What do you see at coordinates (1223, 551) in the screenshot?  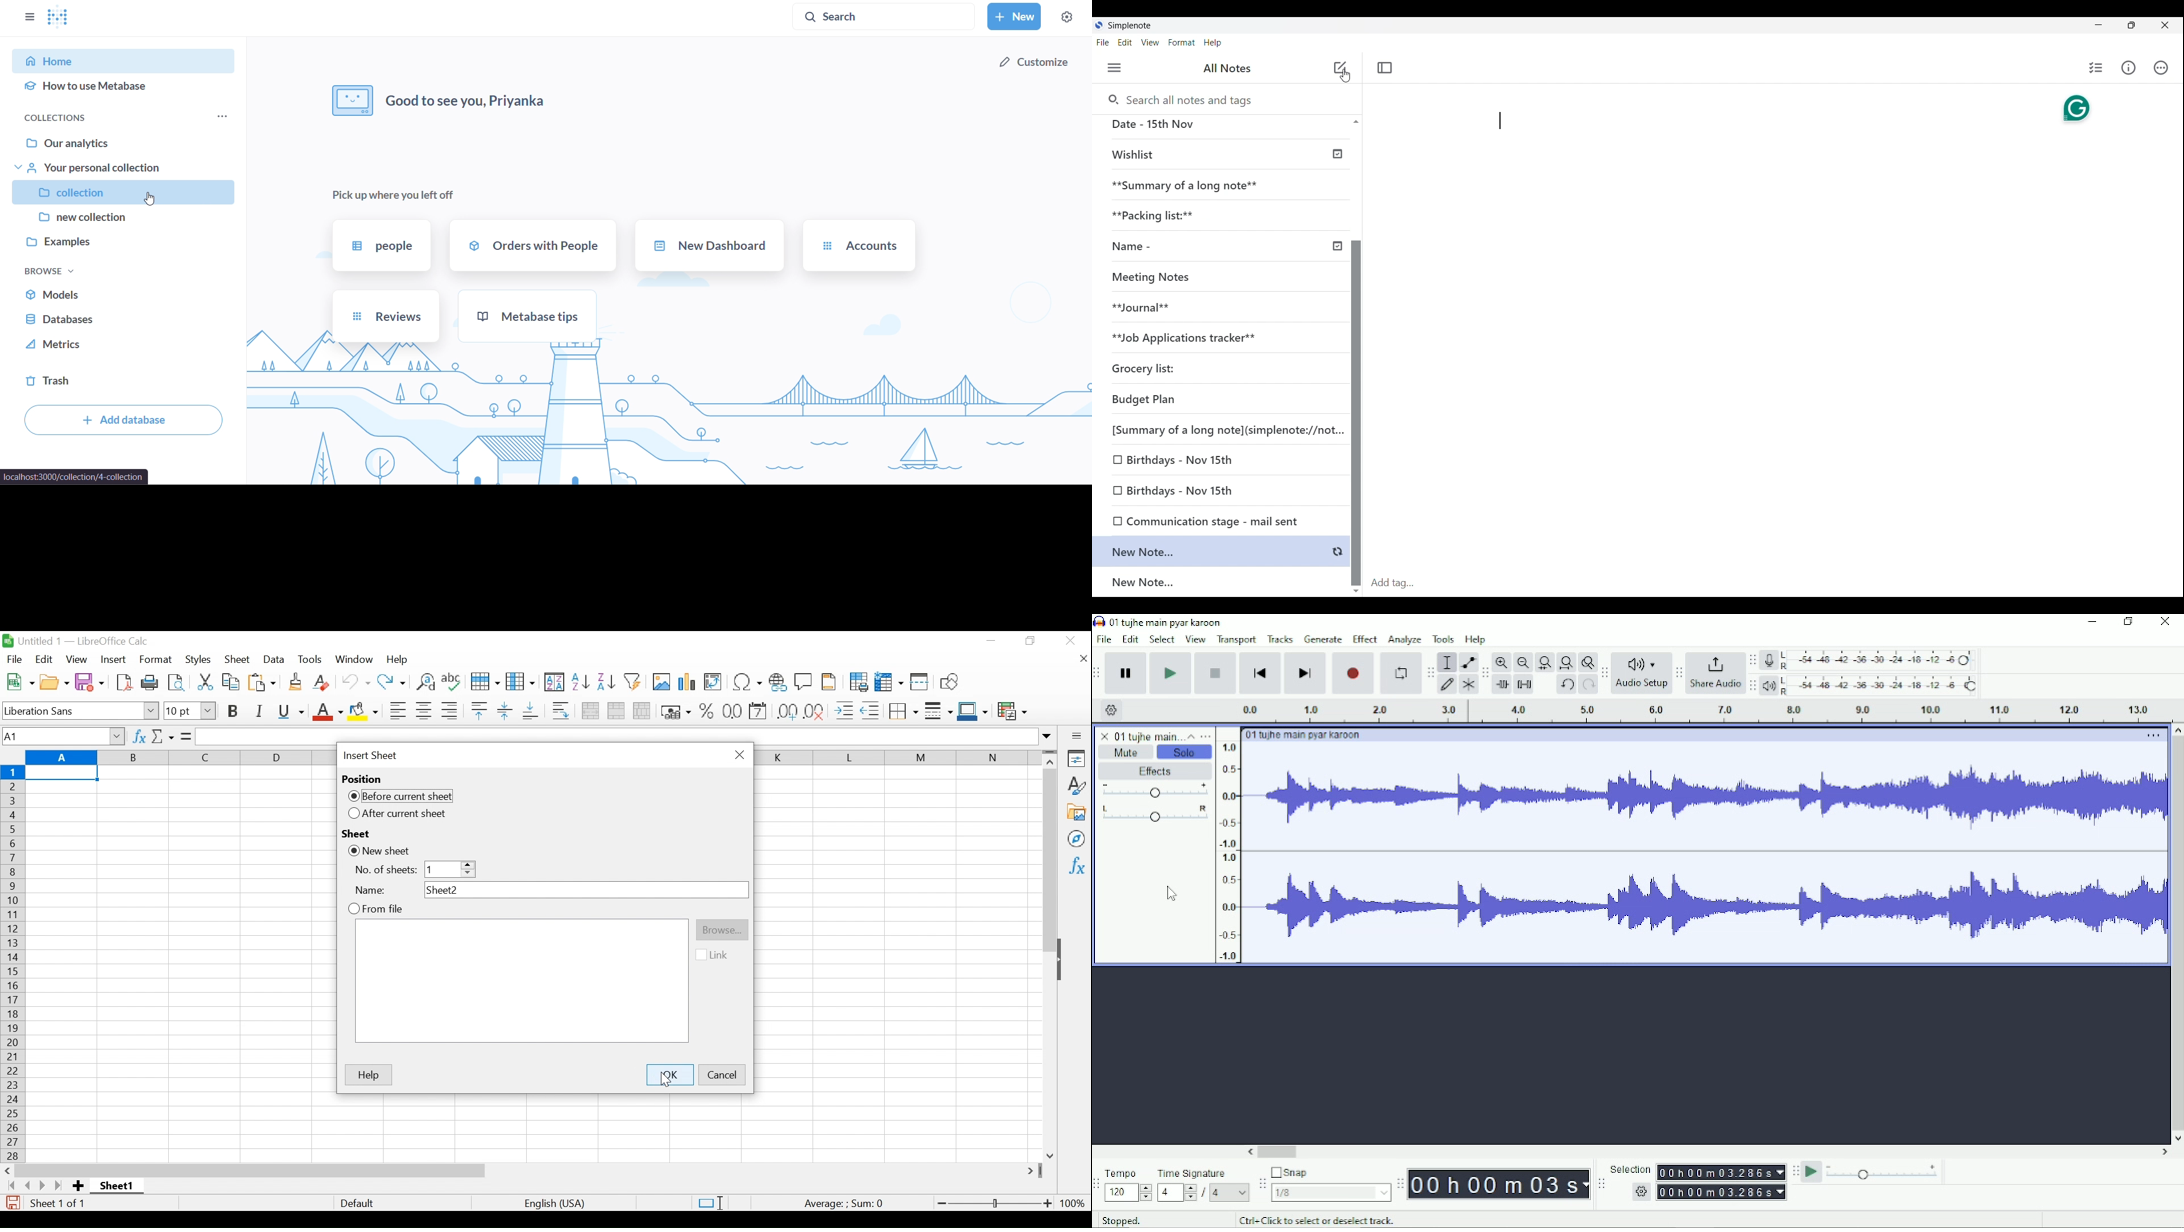 I see `New note...` at bounding box center [1223, 551].